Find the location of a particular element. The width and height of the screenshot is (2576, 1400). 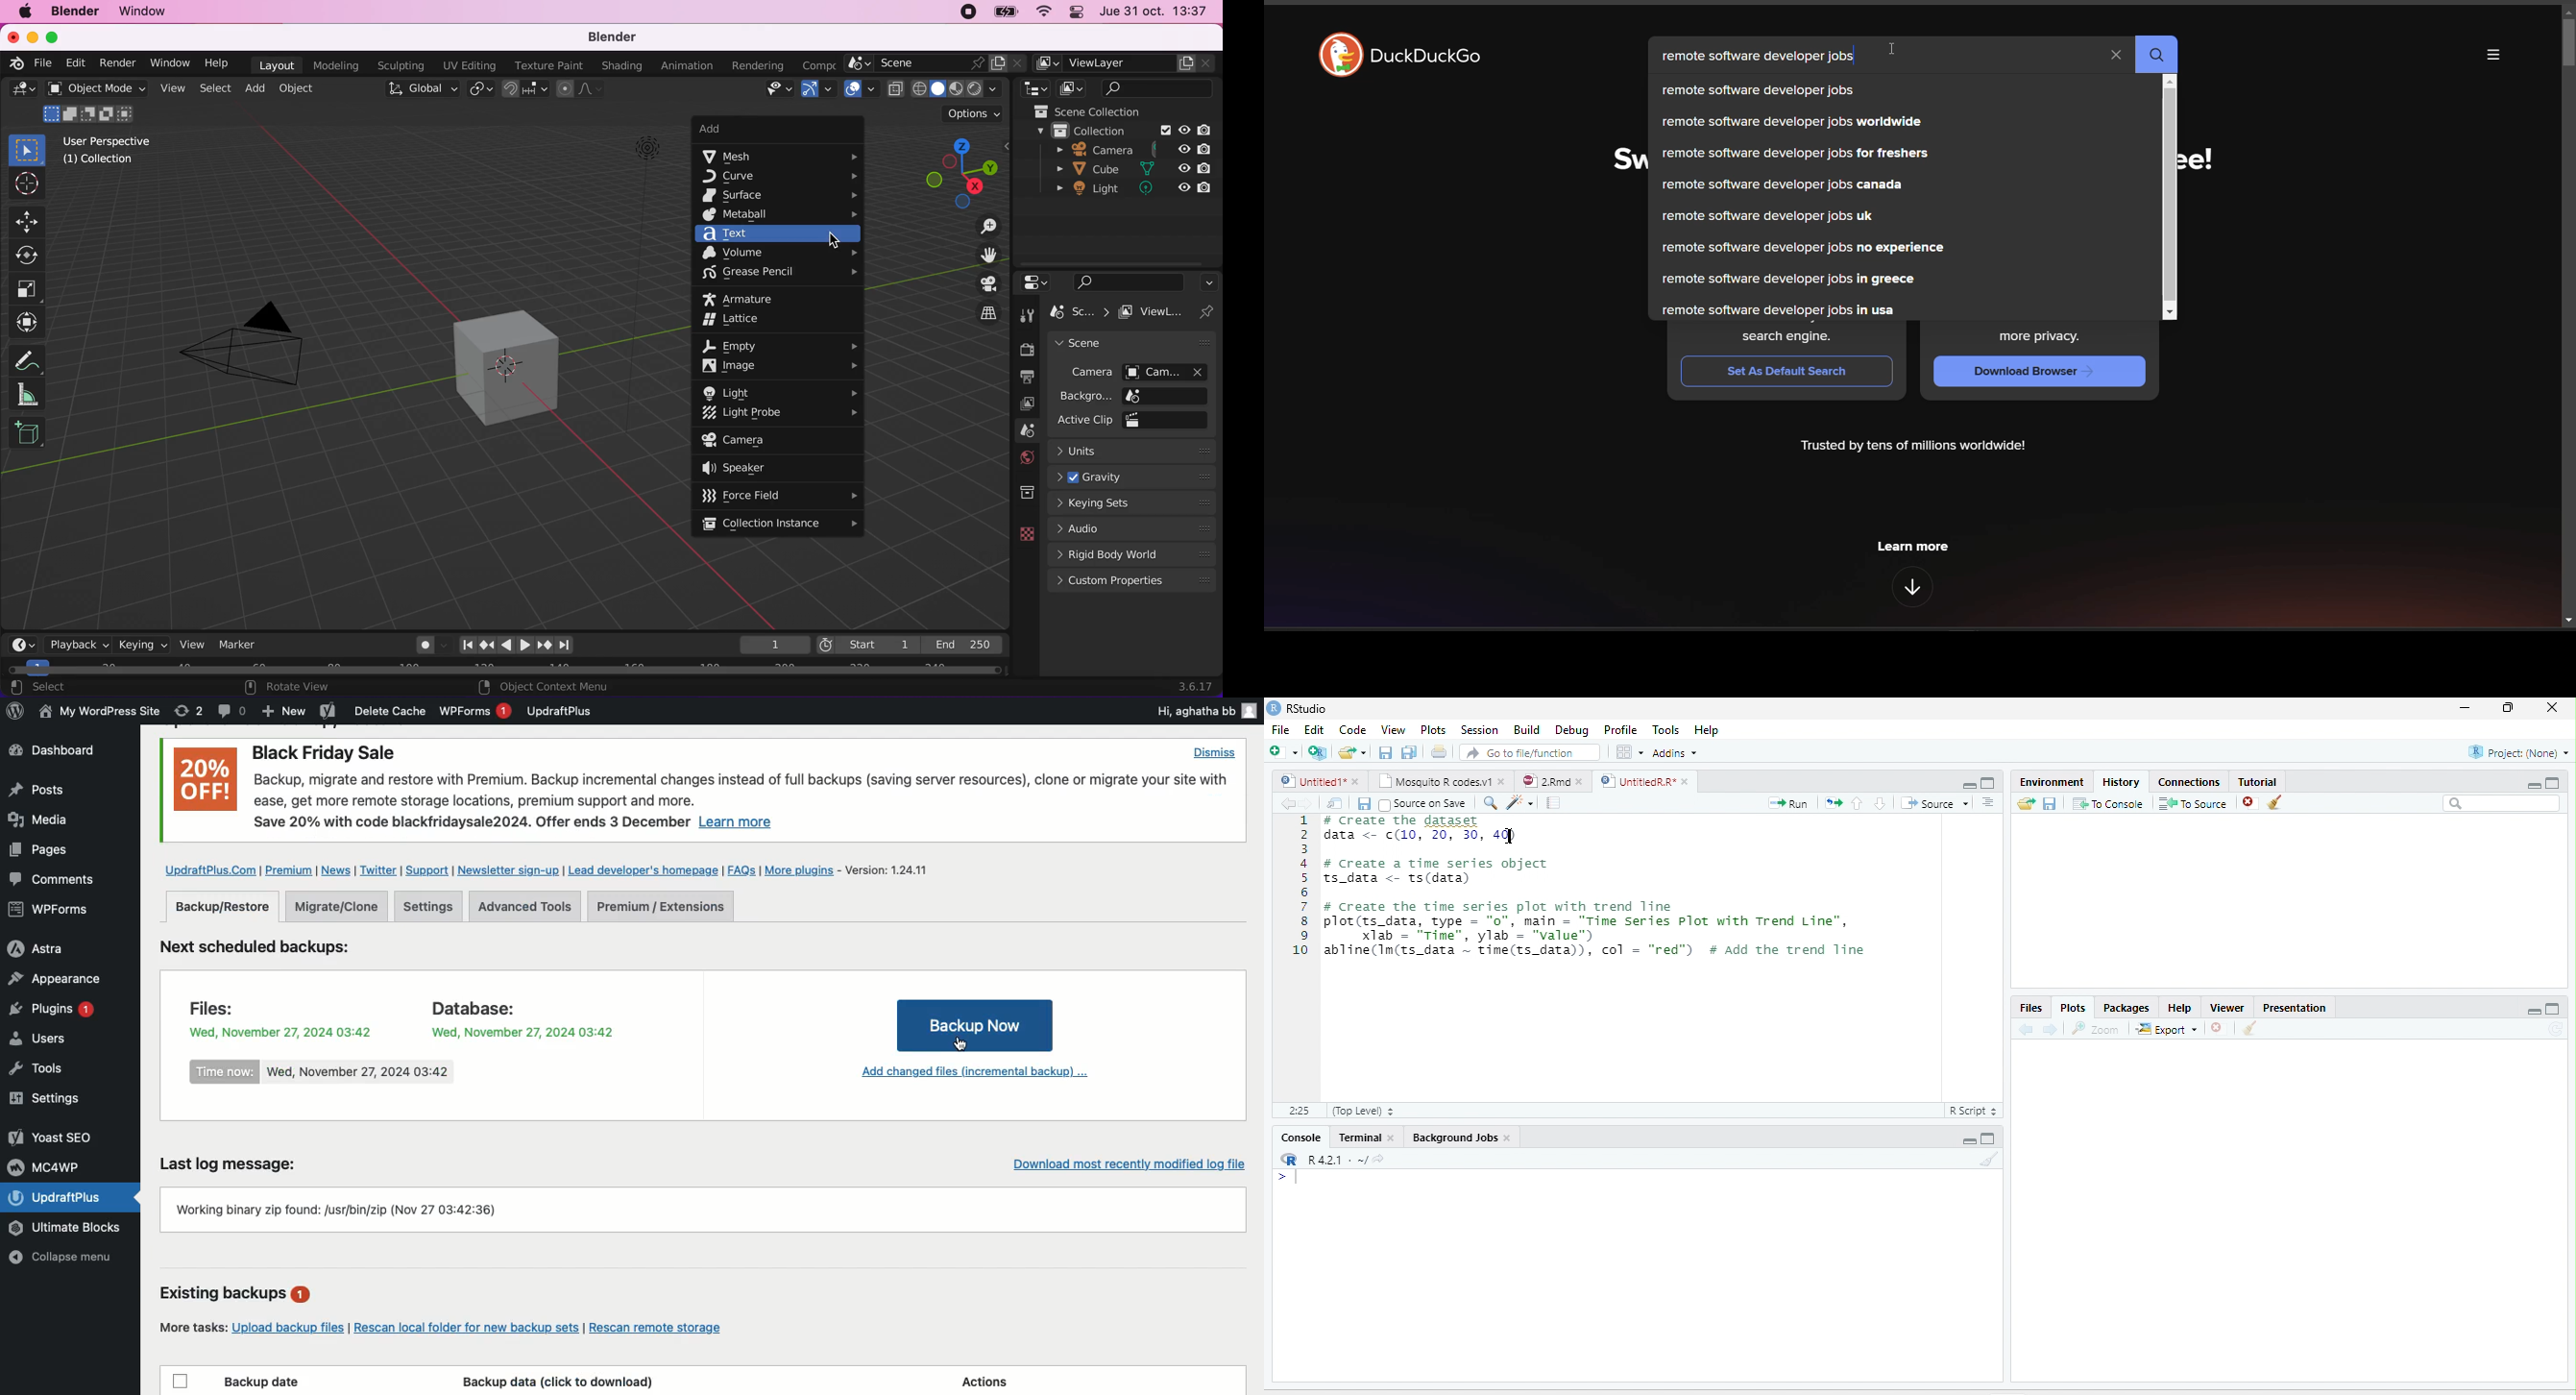

To Console is located at coordinates (2107, 803).